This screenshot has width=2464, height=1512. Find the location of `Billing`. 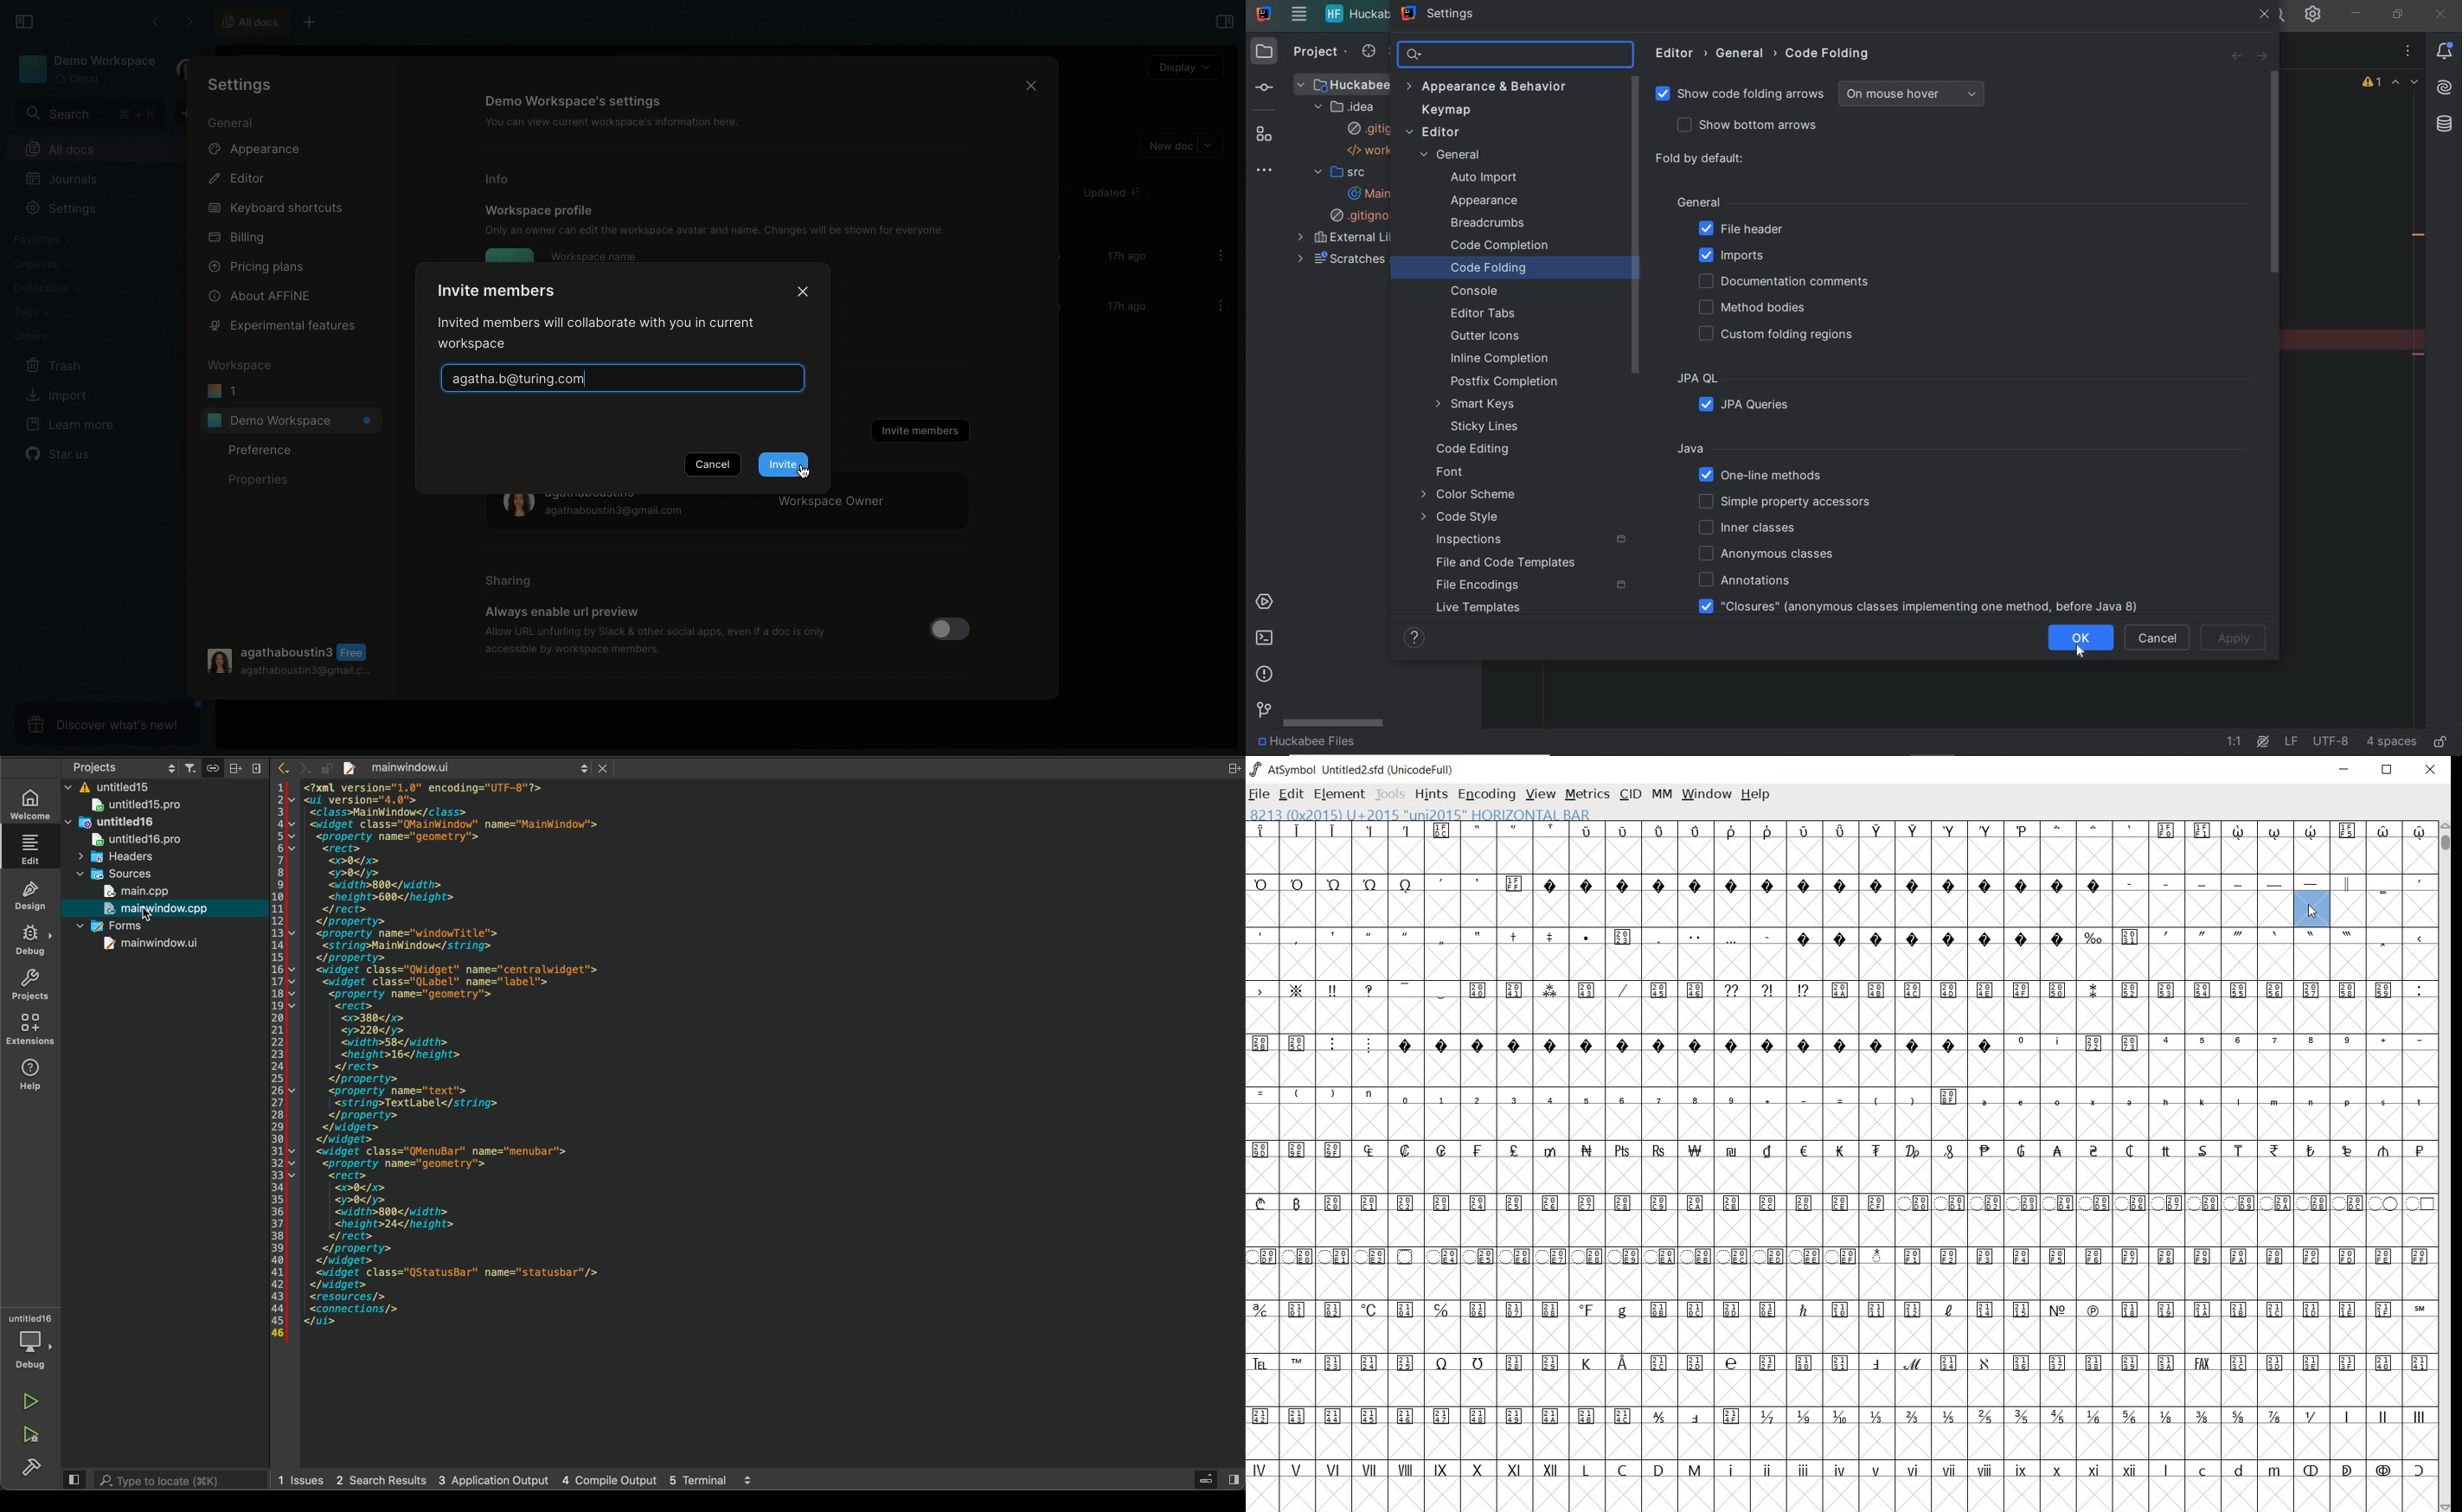

Billing is located at coordinates (235, 238).